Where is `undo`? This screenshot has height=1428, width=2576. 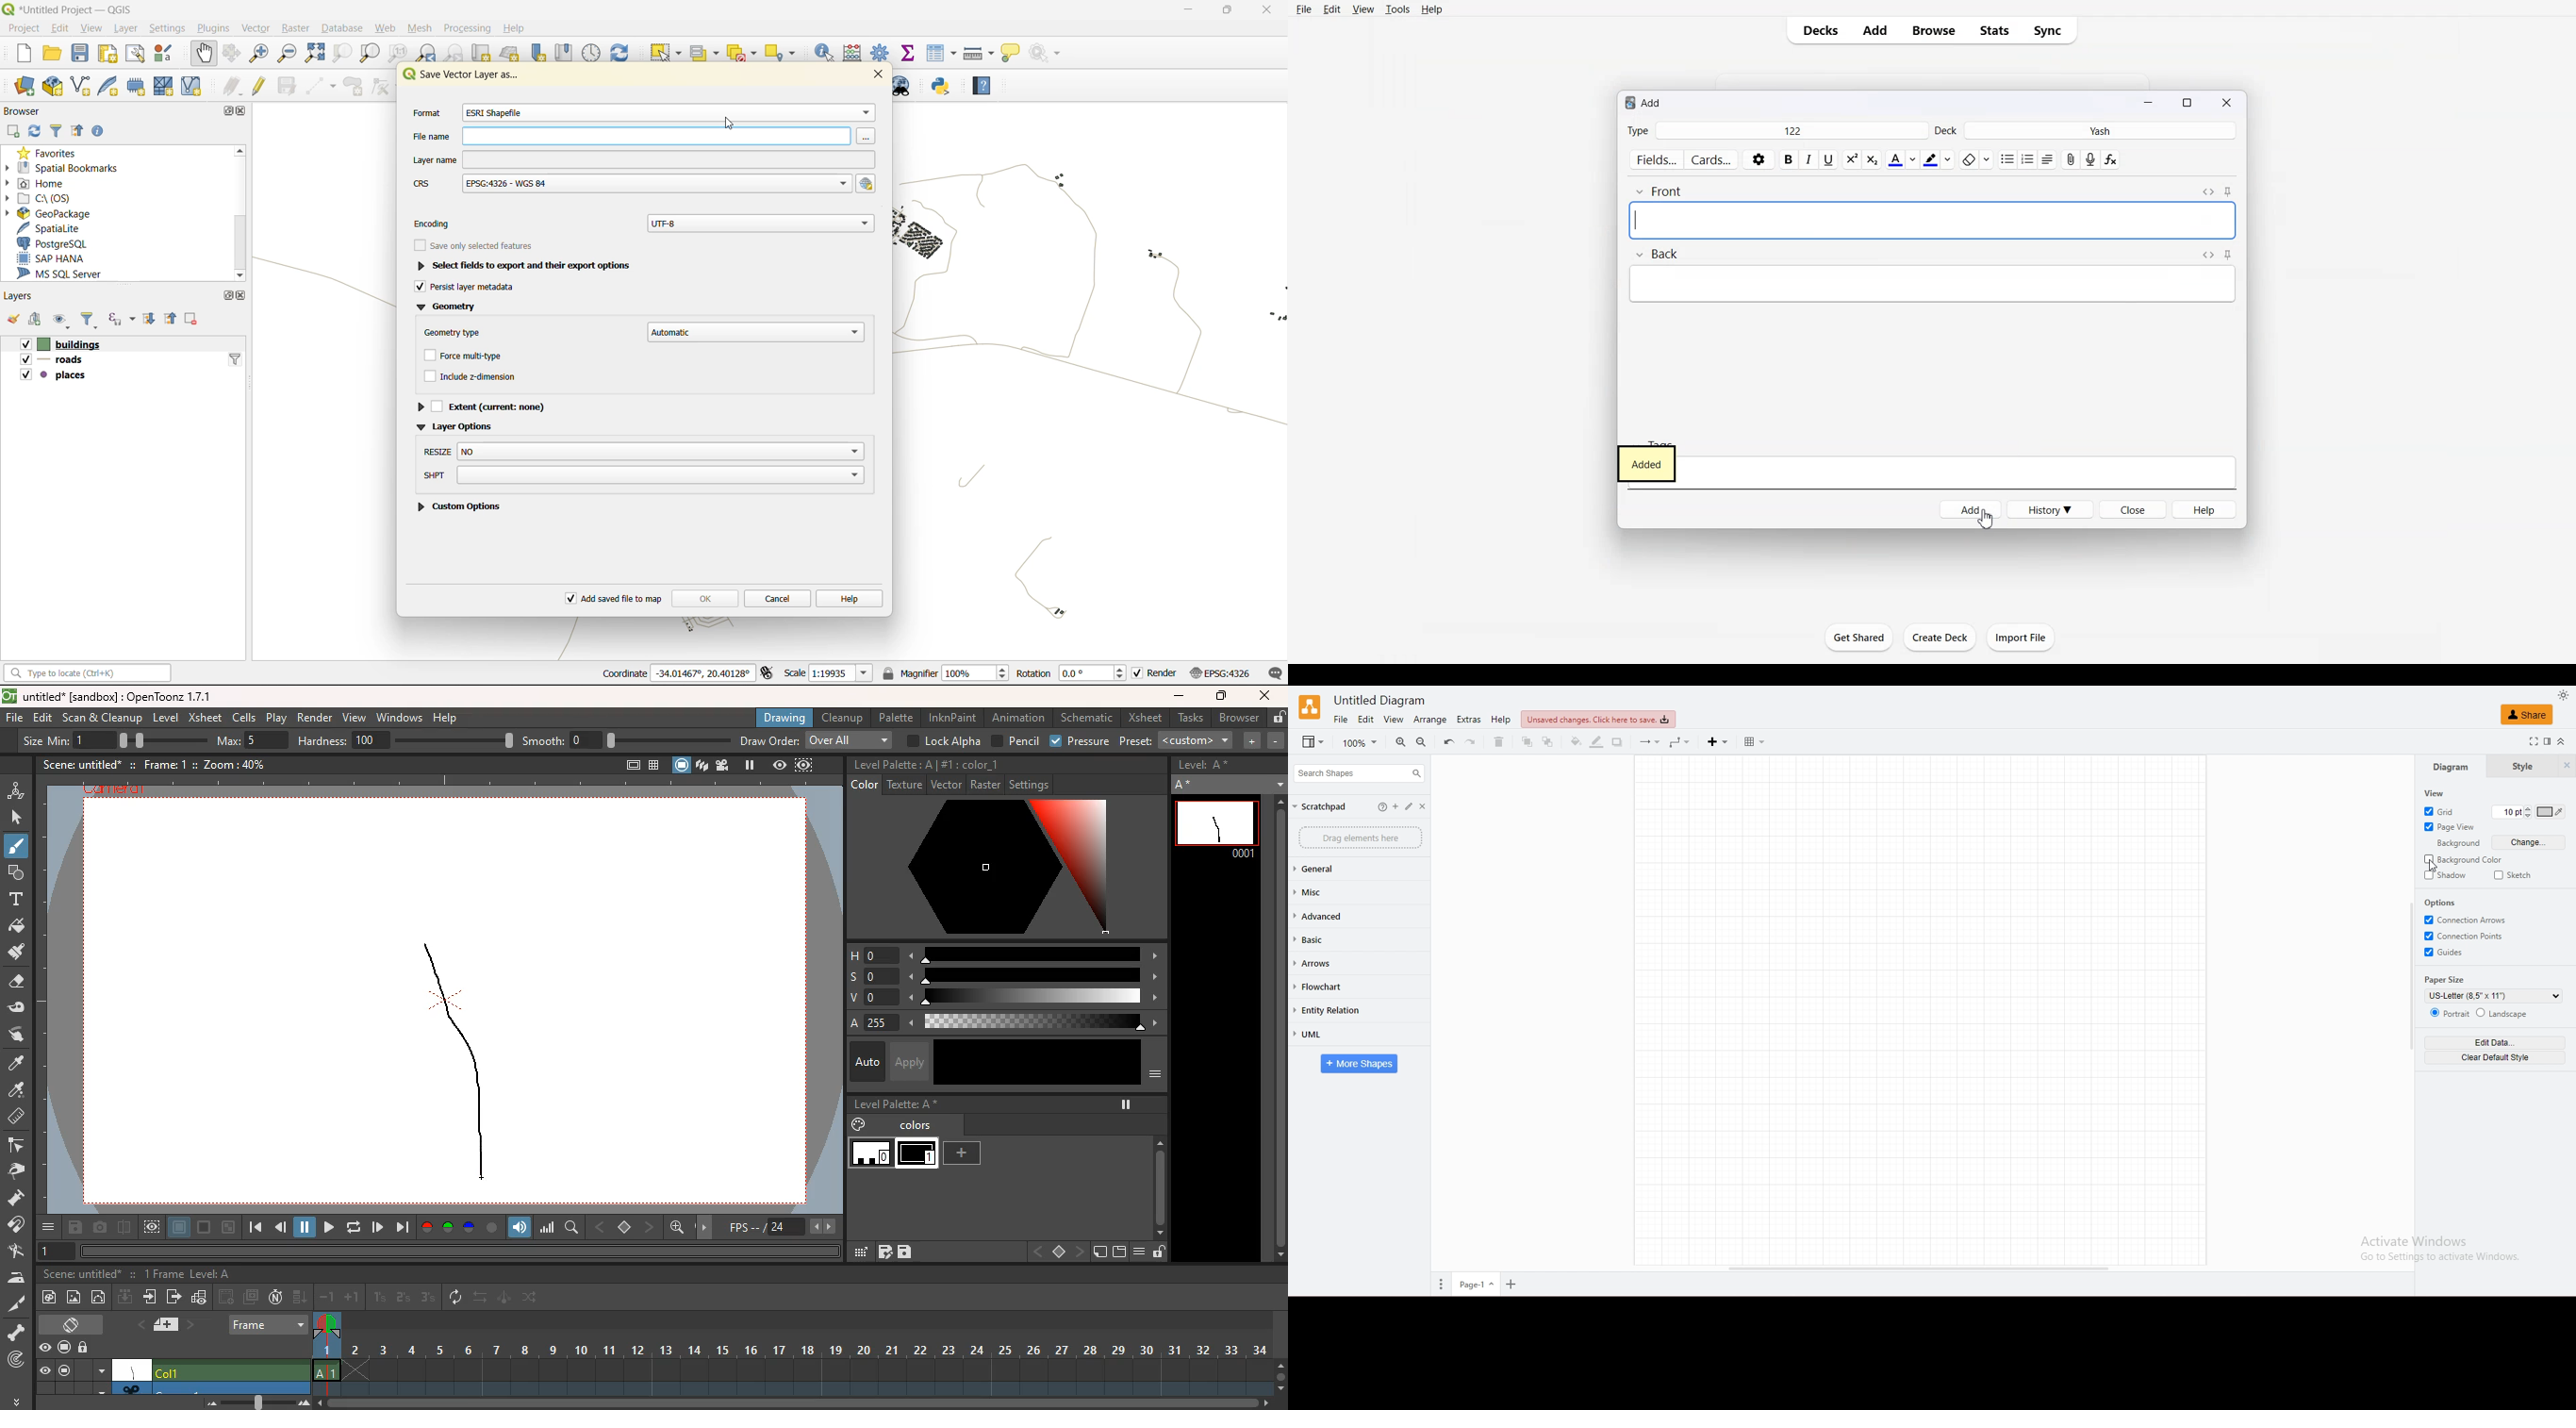 undo is located at coordinates (1450, 742).